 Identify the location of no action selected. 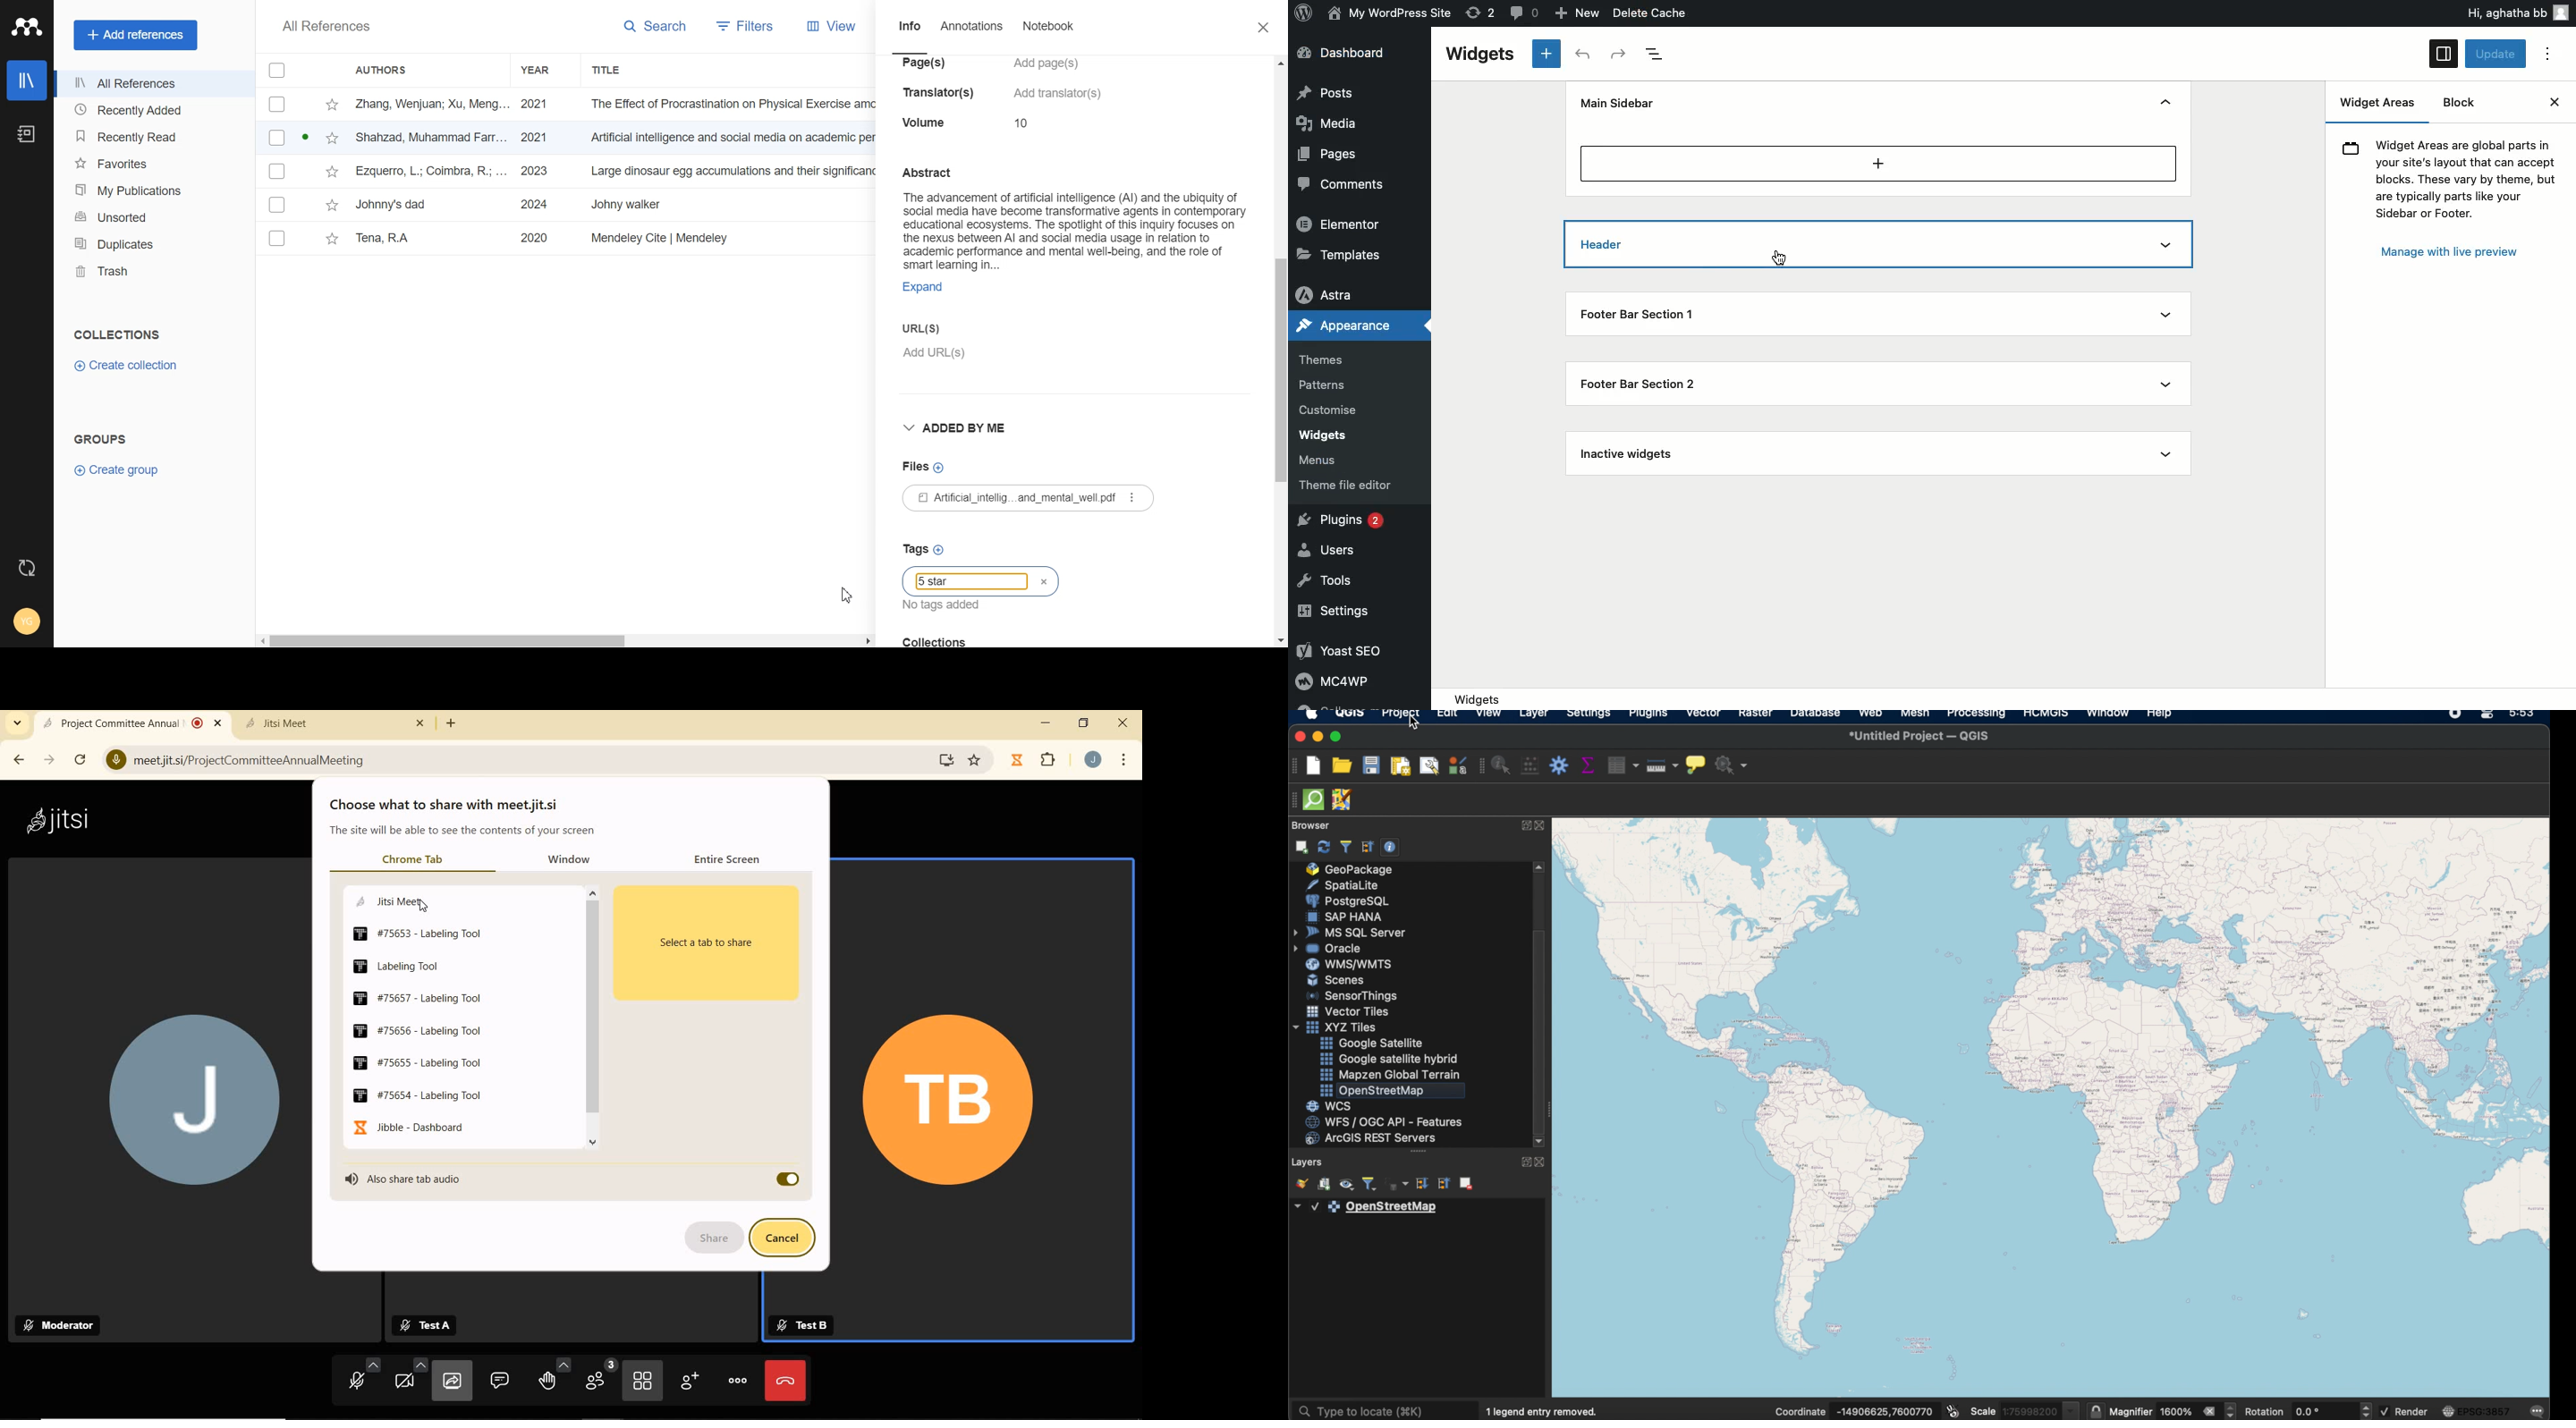
(1735, 767).